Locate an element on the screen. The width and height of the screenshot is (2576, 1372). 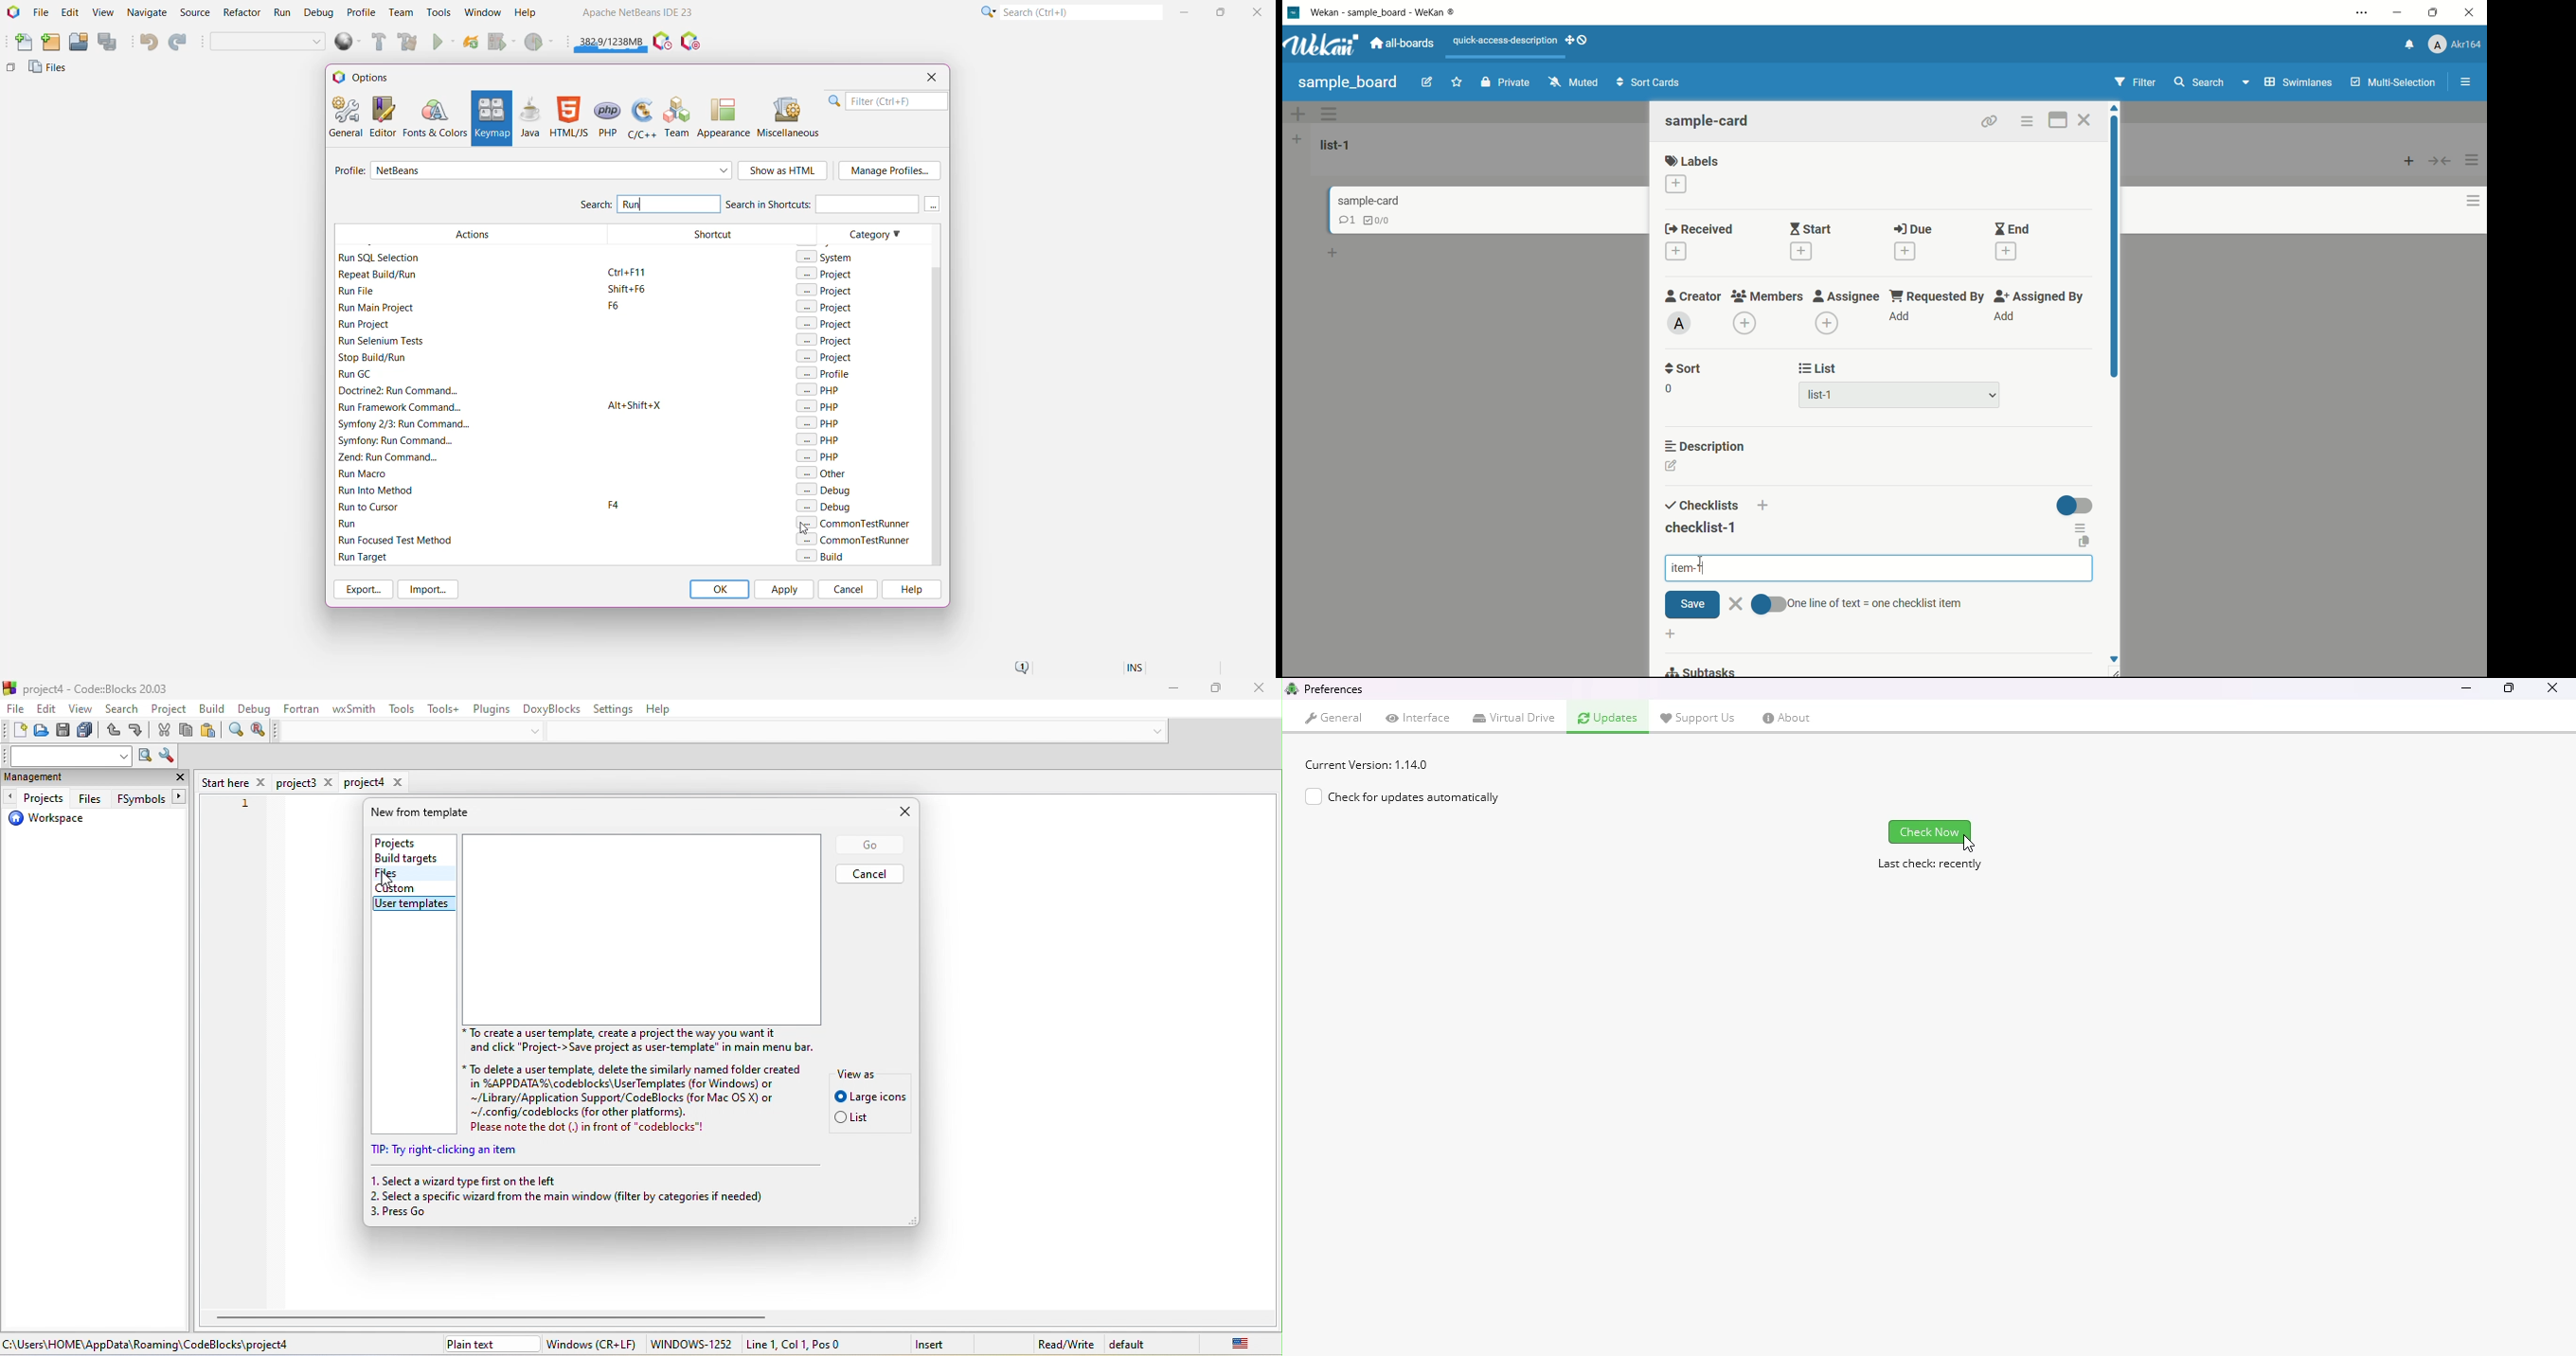
add is located at coordinates (1335, 252).